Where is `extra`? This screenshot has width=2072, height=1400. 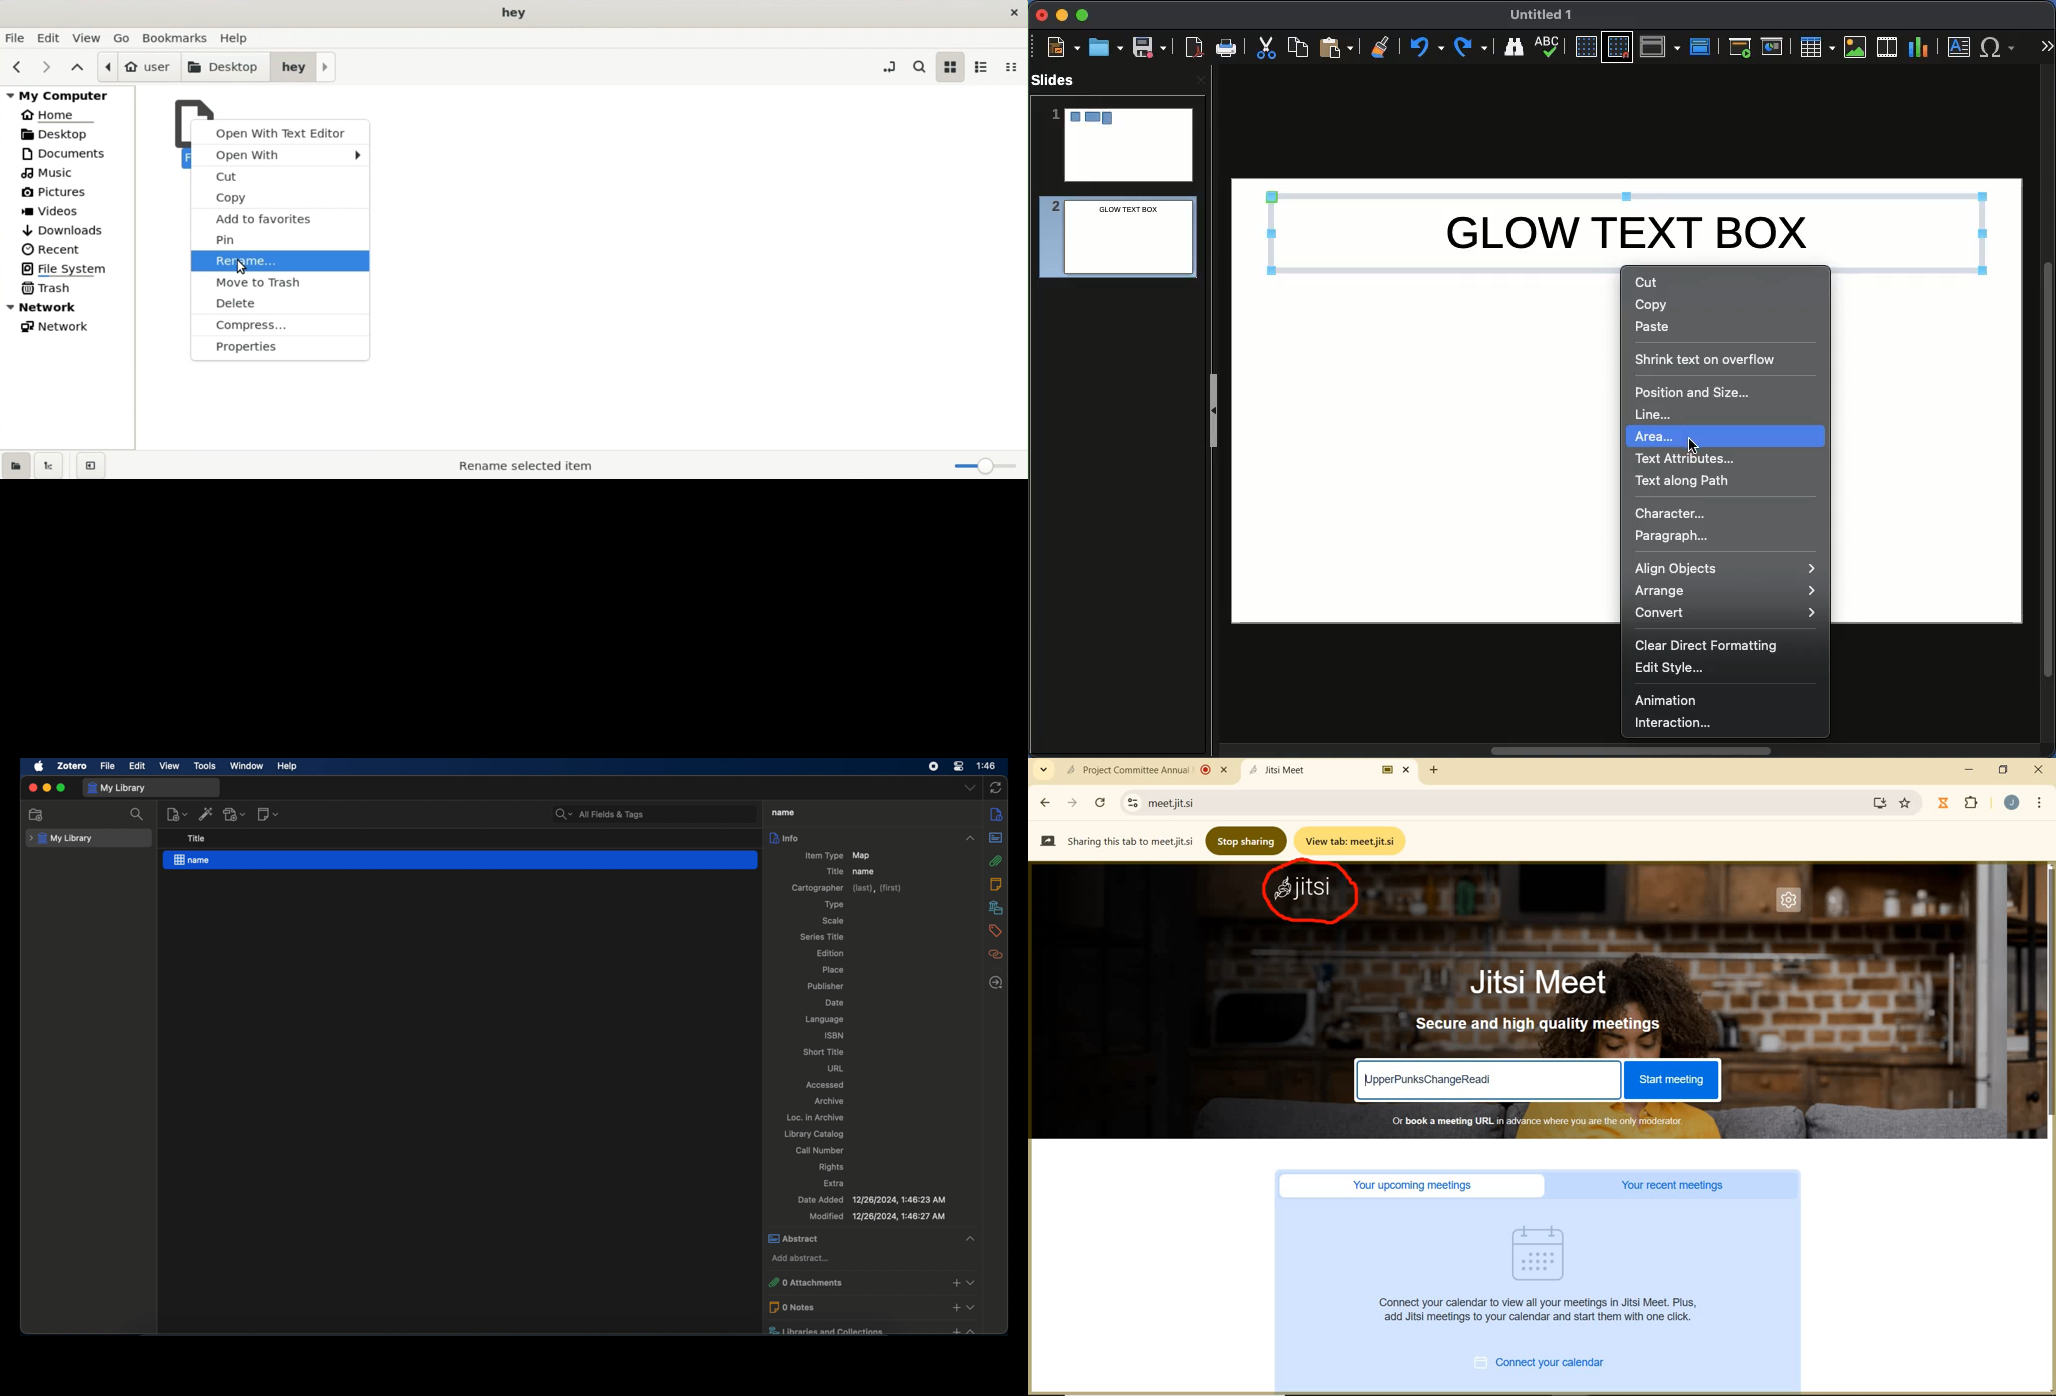 extra is located at coordinates (836, 1184).